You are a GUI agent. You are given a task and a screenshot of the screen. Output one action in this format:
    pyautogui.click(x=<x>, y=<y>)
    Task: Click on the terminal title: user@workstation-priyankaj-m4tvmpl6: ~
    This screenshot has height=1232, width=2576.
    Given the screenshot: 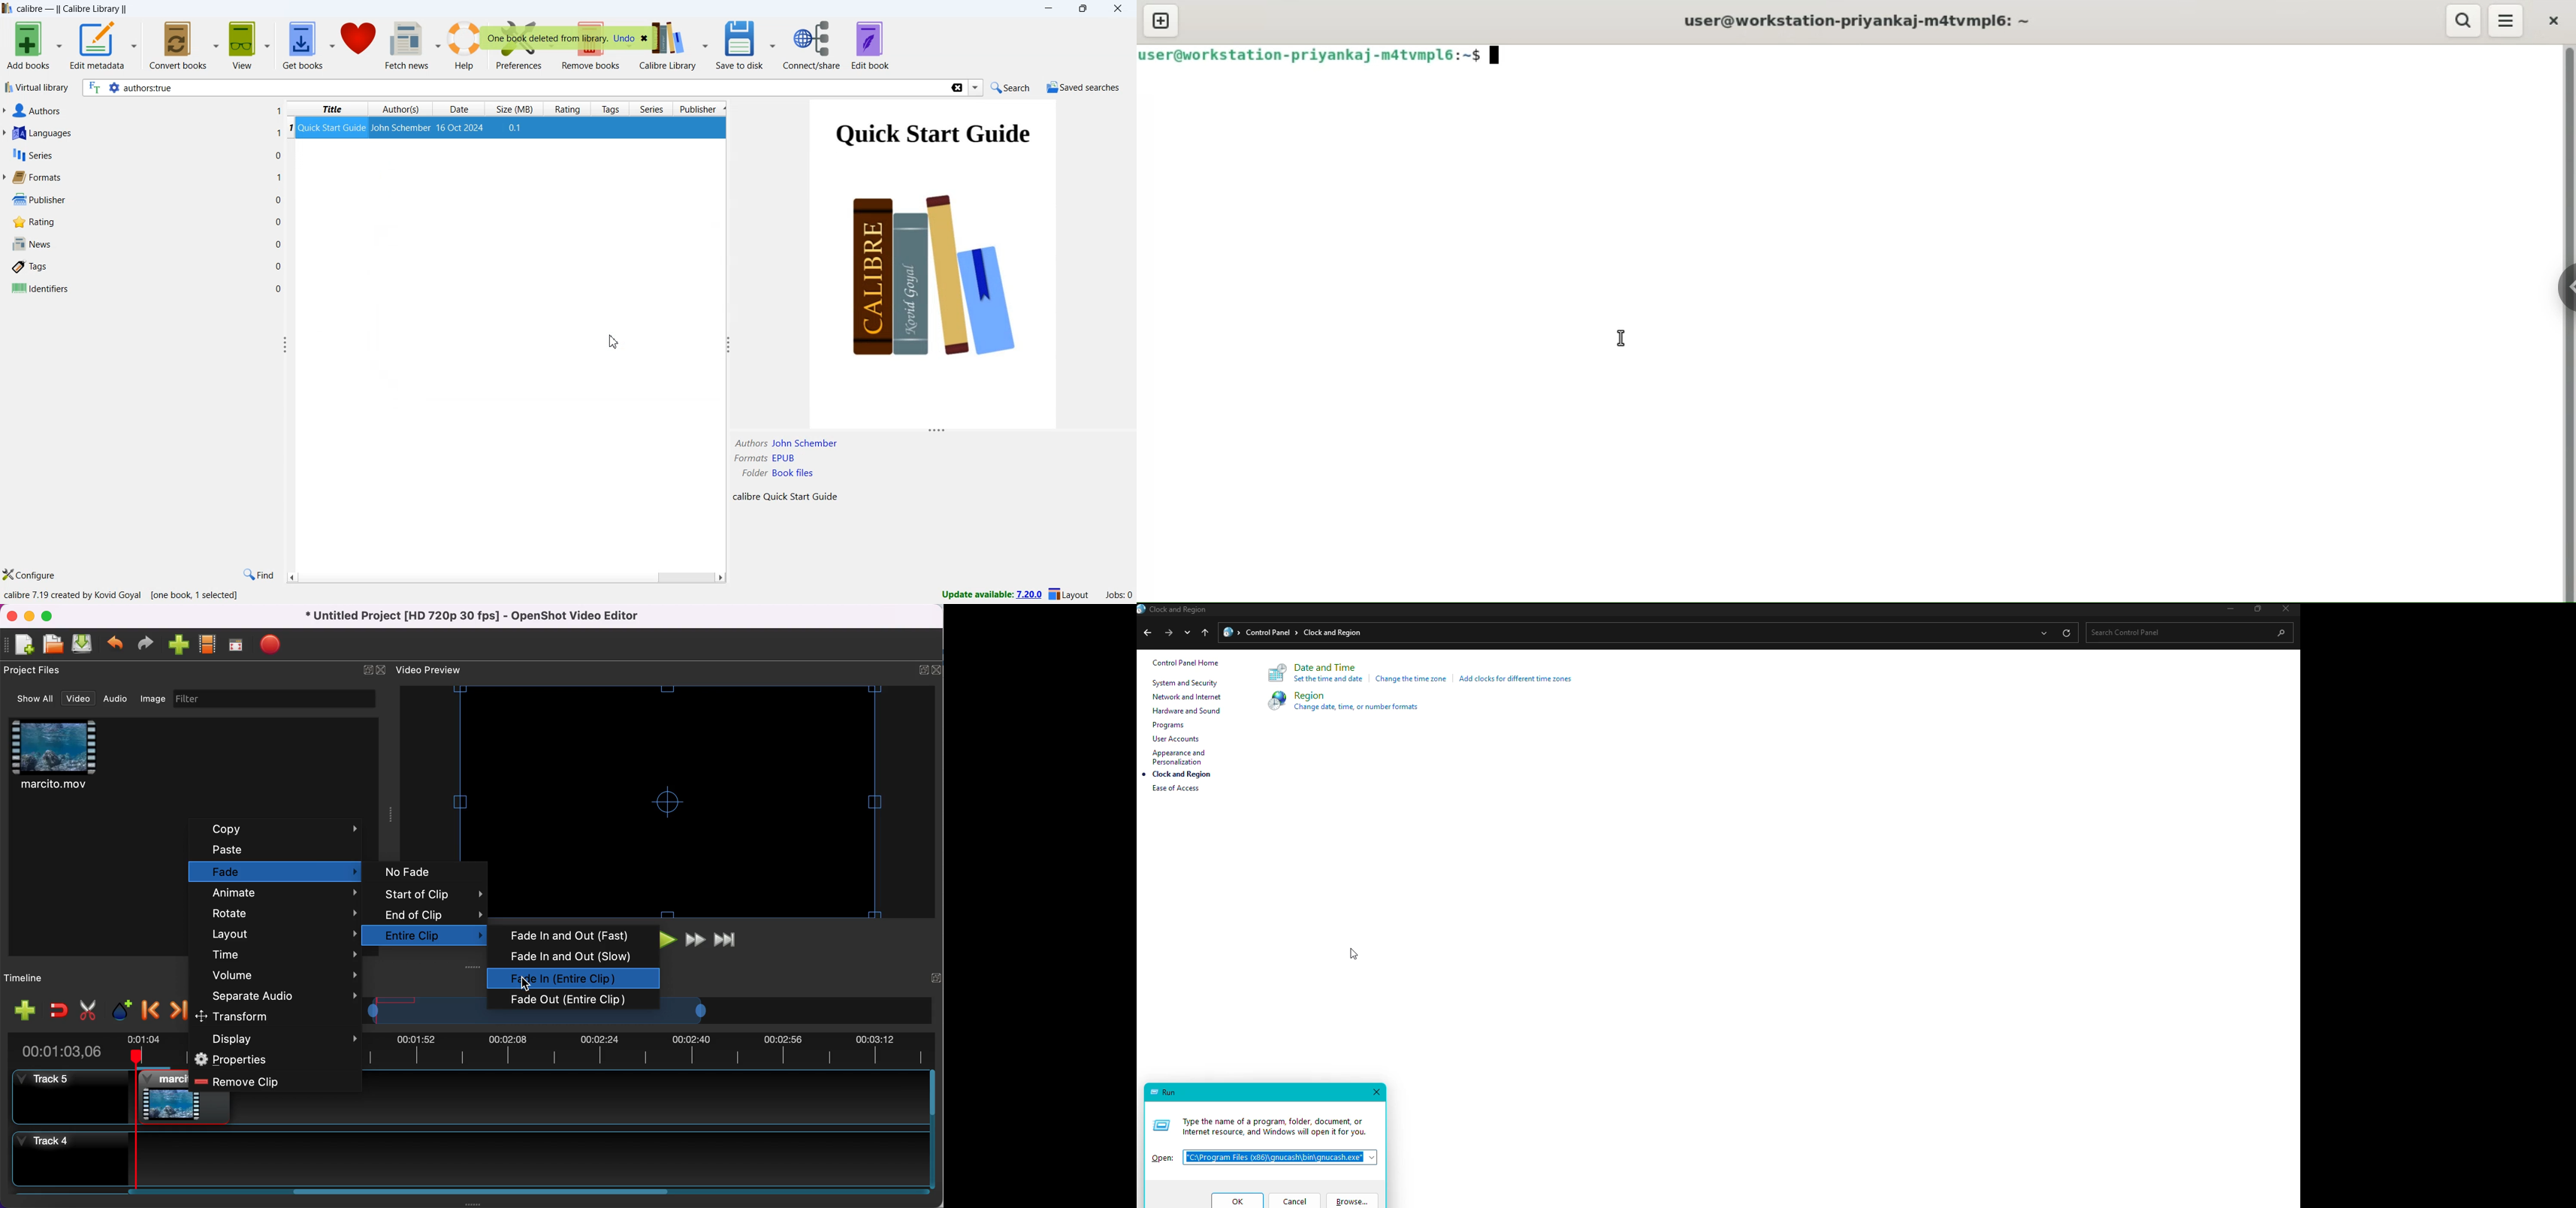 What is the action you would take?
    pyautogui.click(x=1861, y=22)
    